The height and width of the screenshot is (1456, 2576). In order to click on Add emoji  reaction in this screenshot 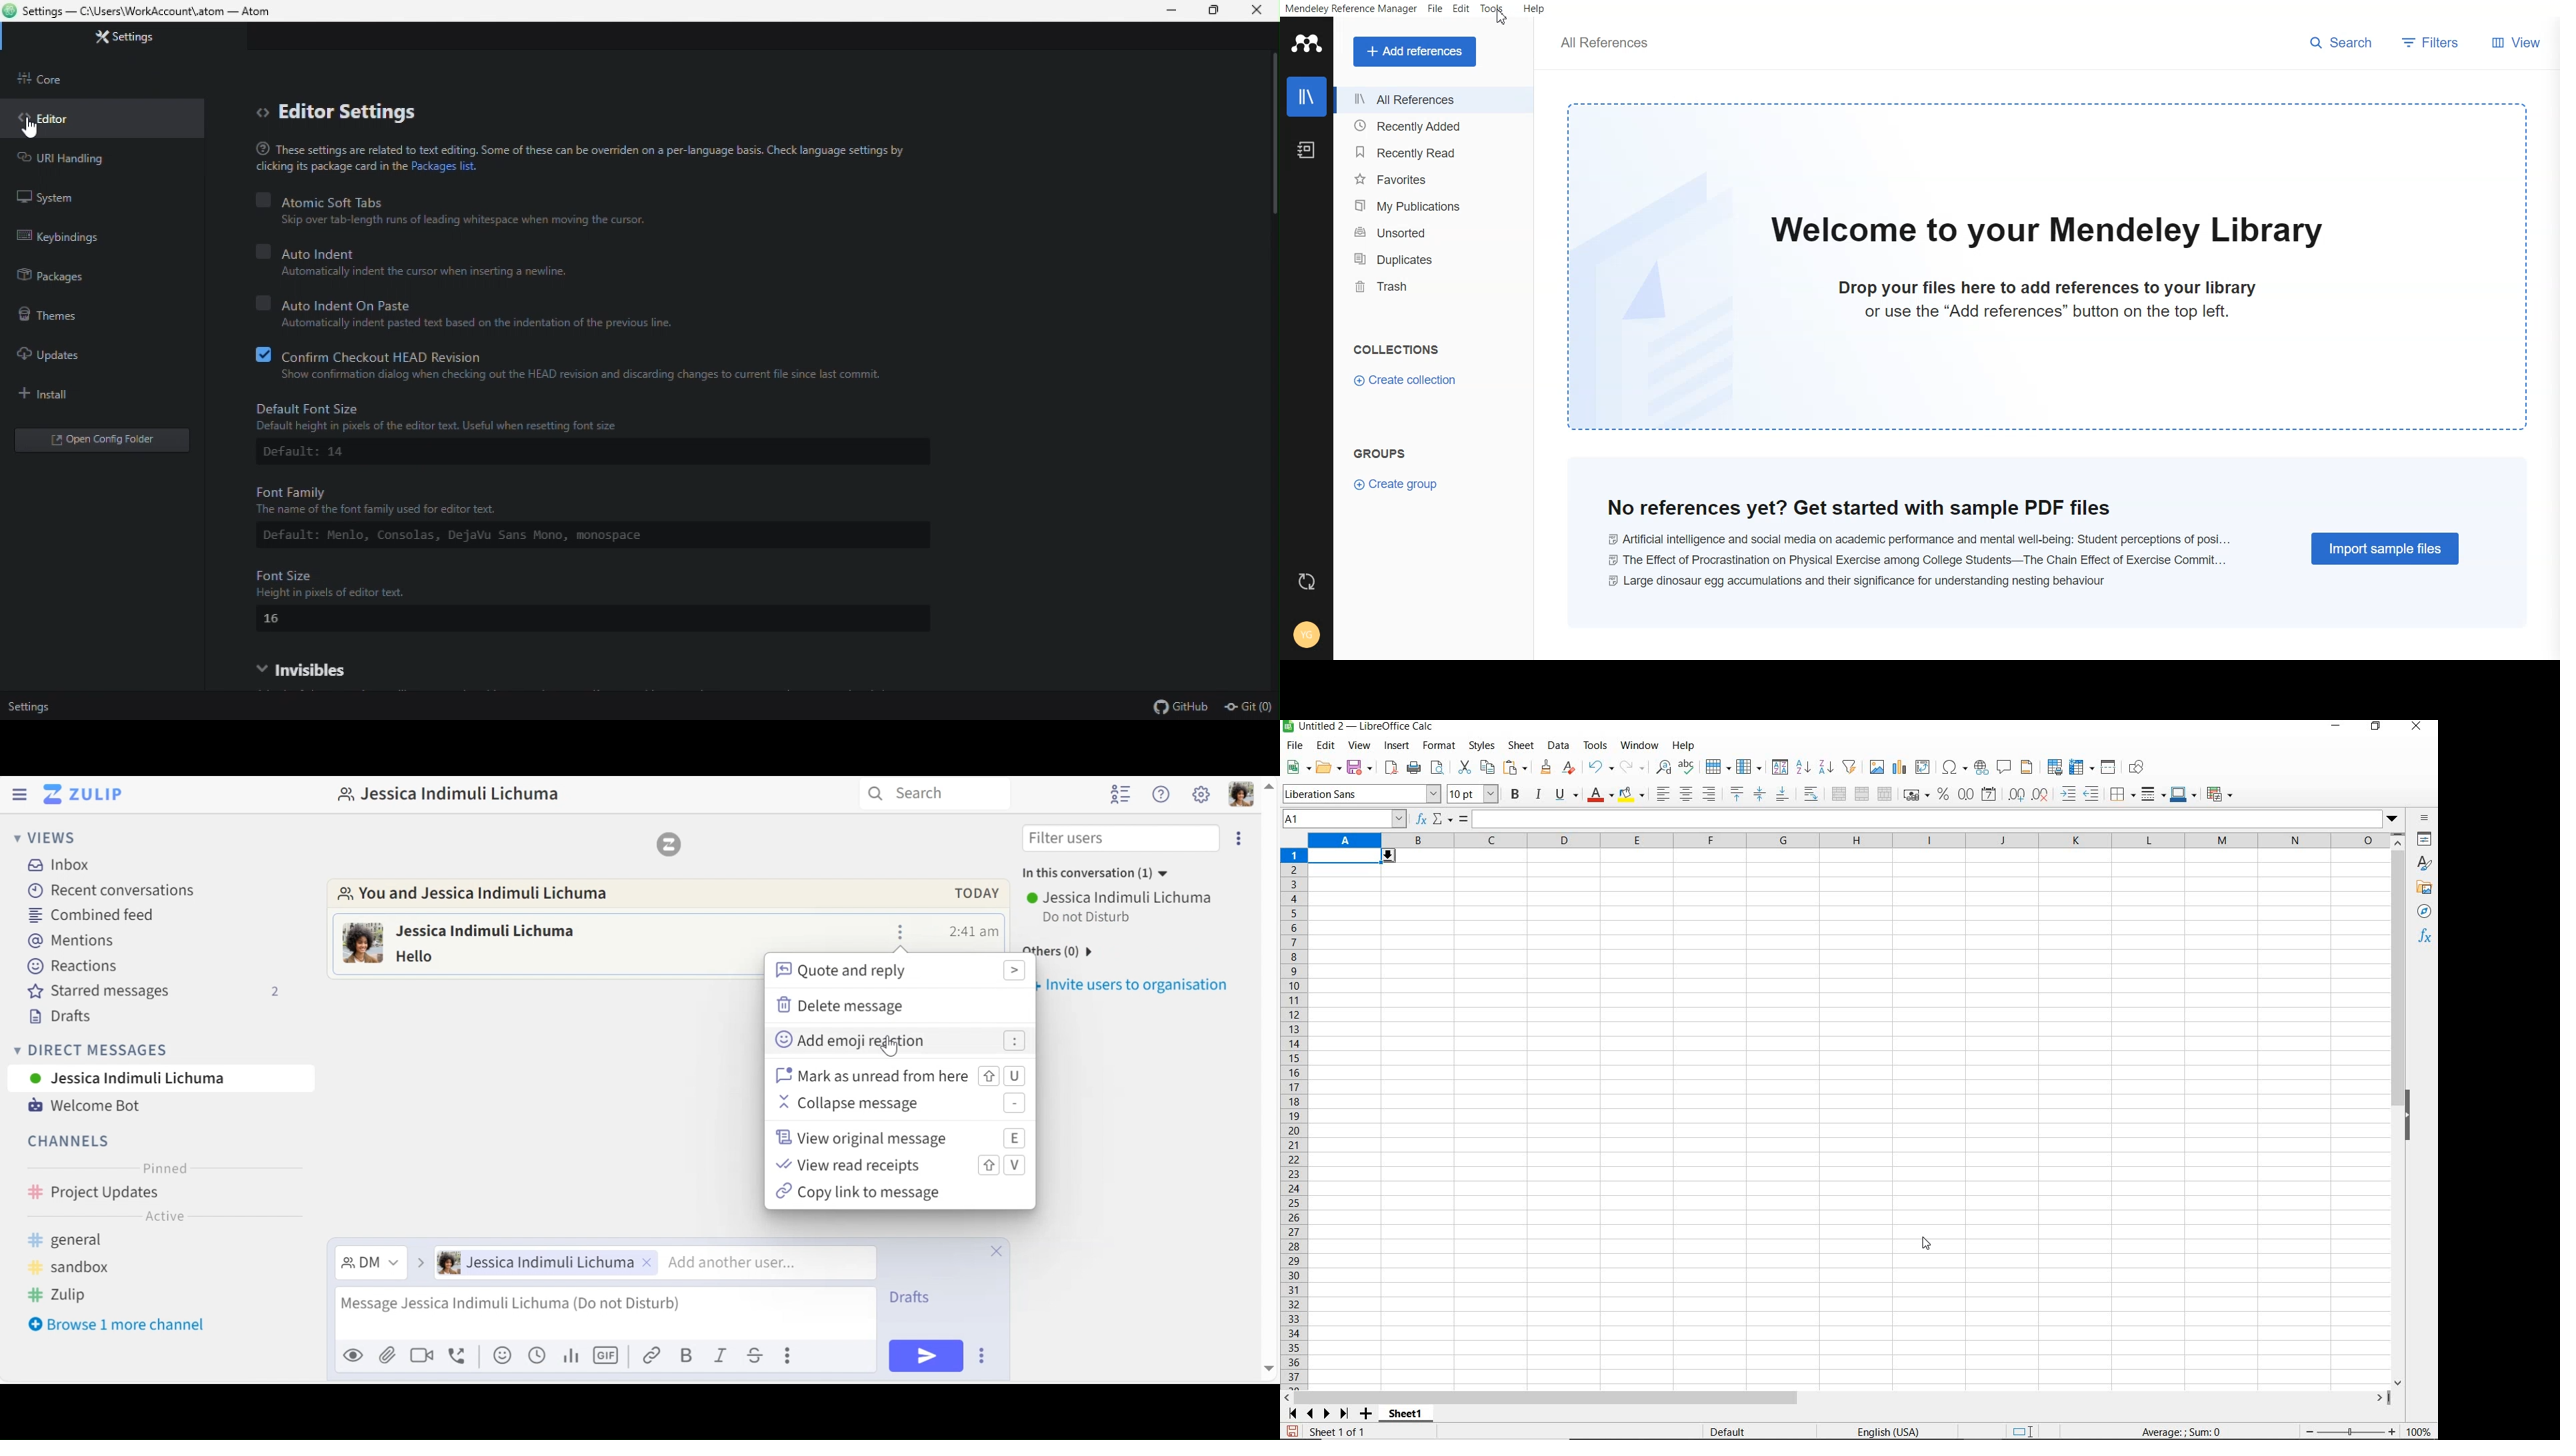, I will do `click(899, 1042)`.